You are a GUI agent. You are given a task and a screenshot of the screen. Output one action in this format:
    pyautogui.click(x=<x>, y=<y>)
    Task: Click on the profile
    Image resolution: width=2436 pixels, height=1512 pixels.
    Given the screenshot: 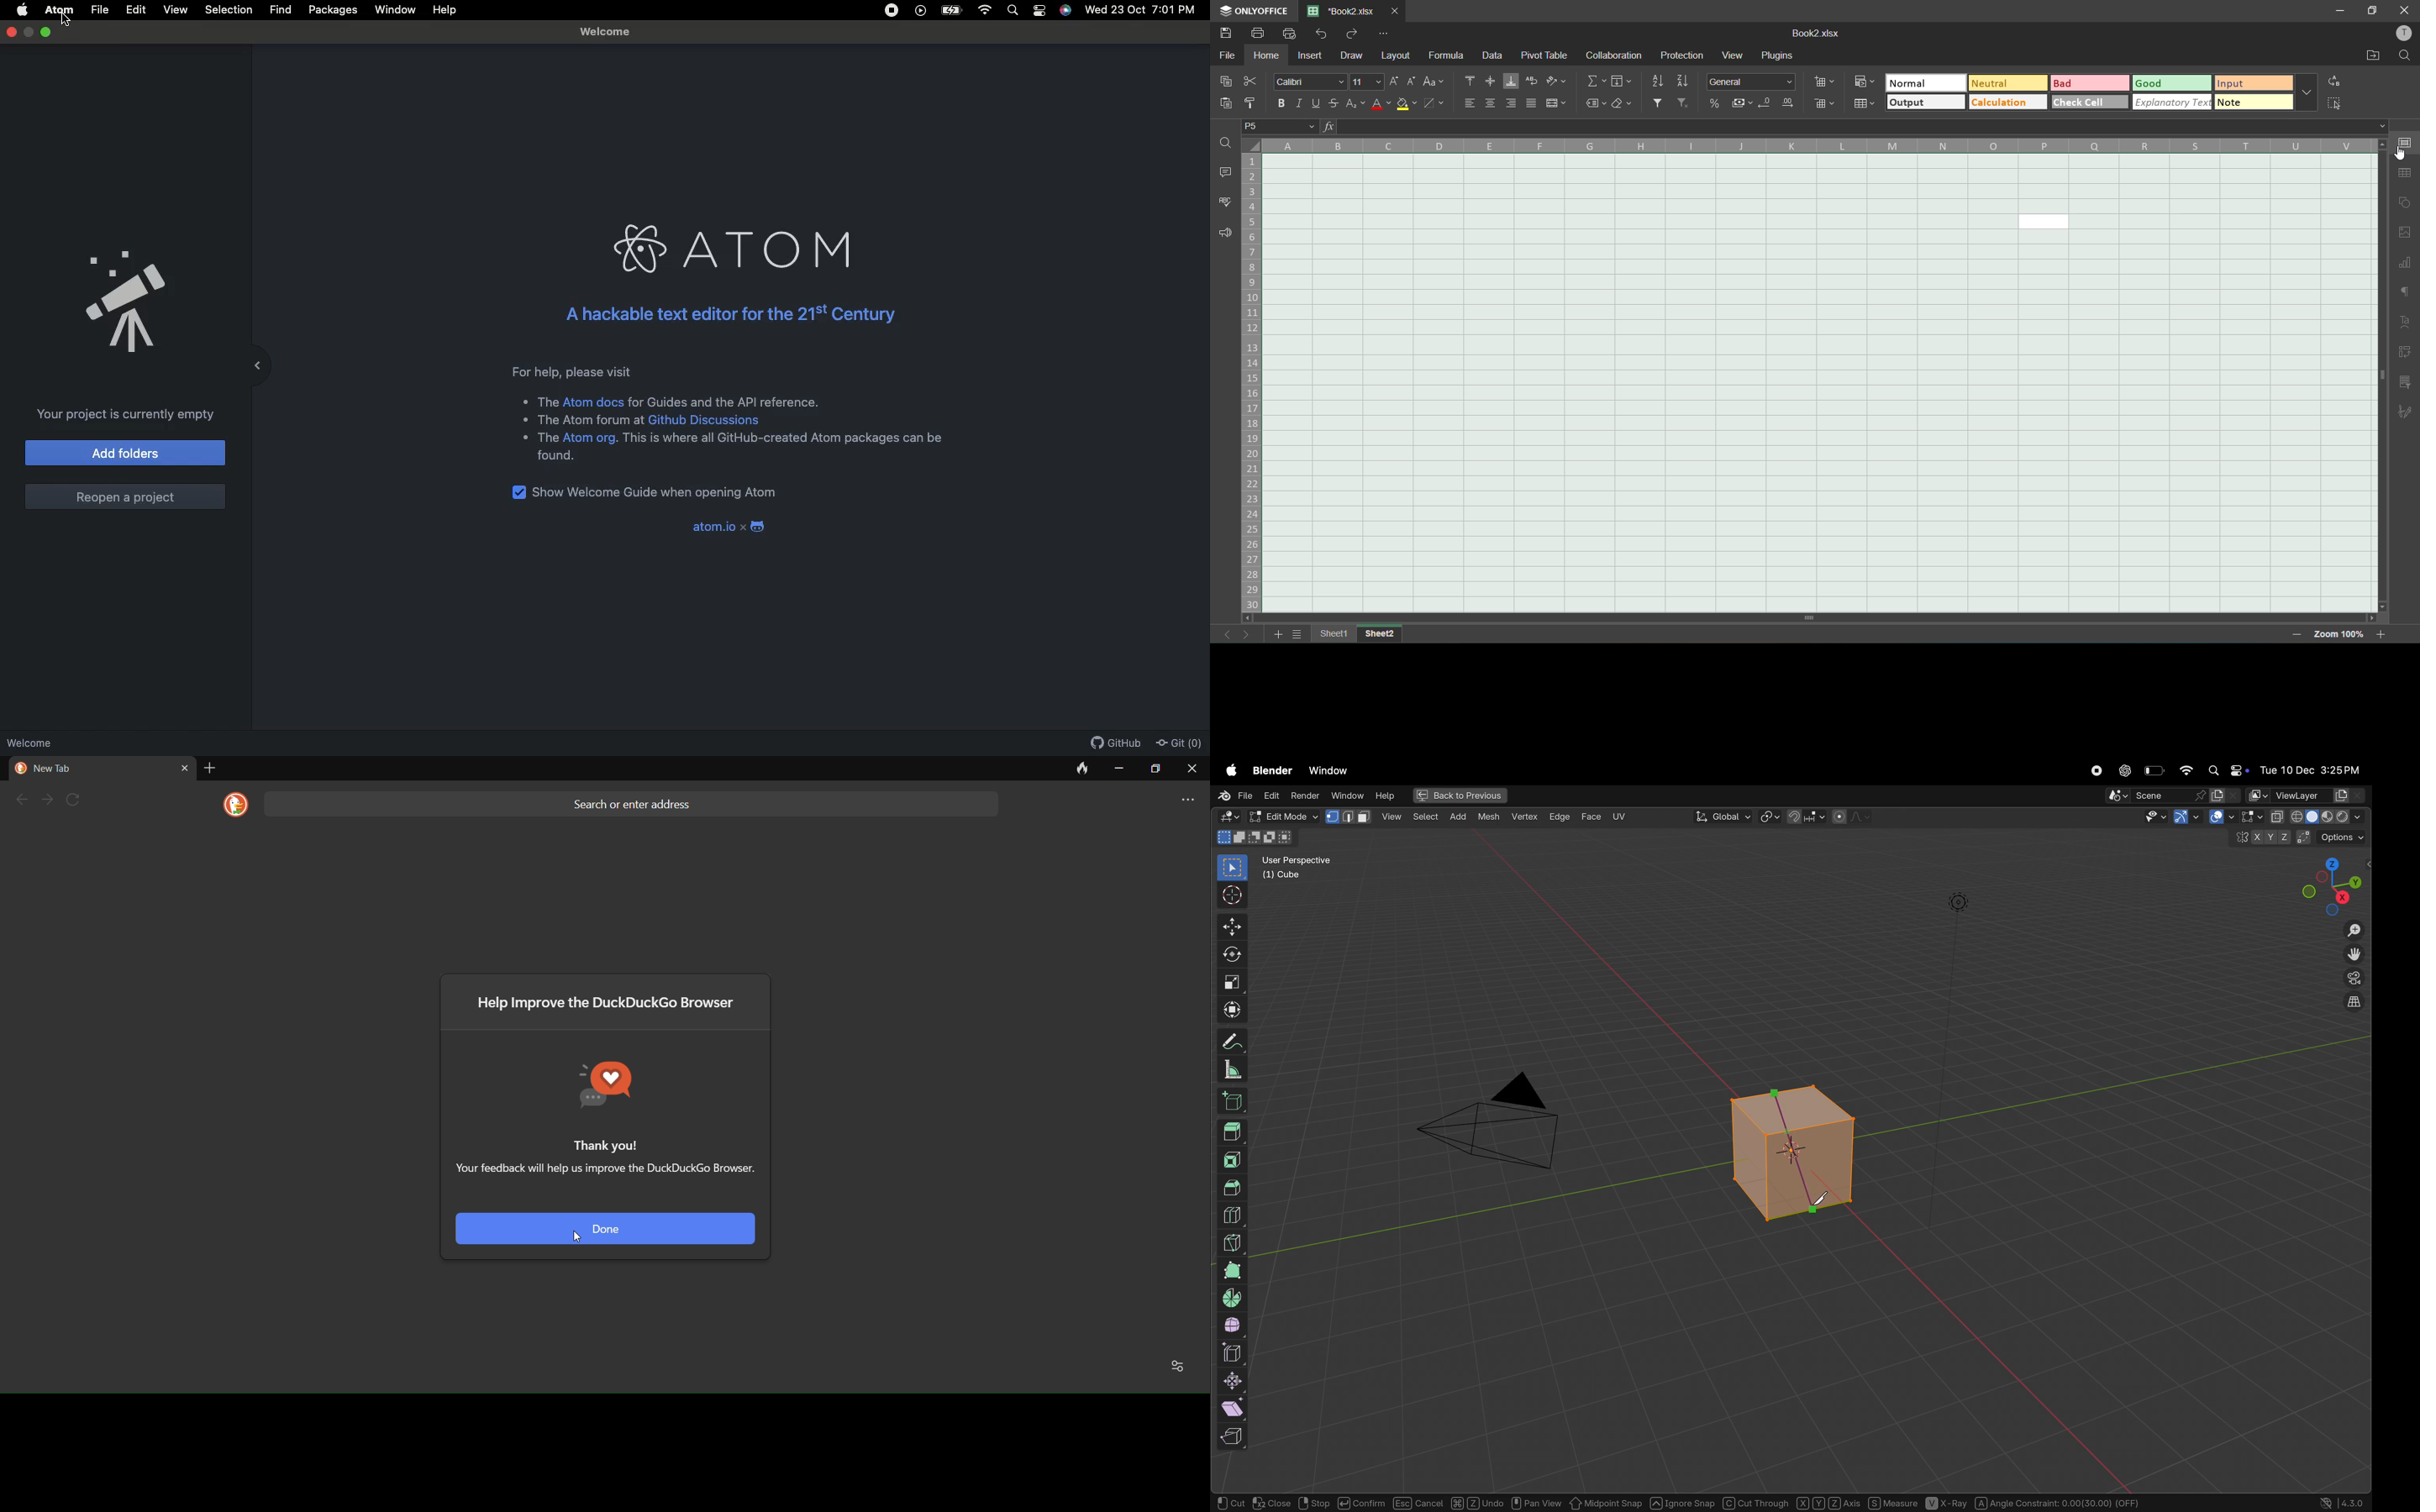 What is the action you would take?
    pyautogui.click(x=2402, y=33)
    